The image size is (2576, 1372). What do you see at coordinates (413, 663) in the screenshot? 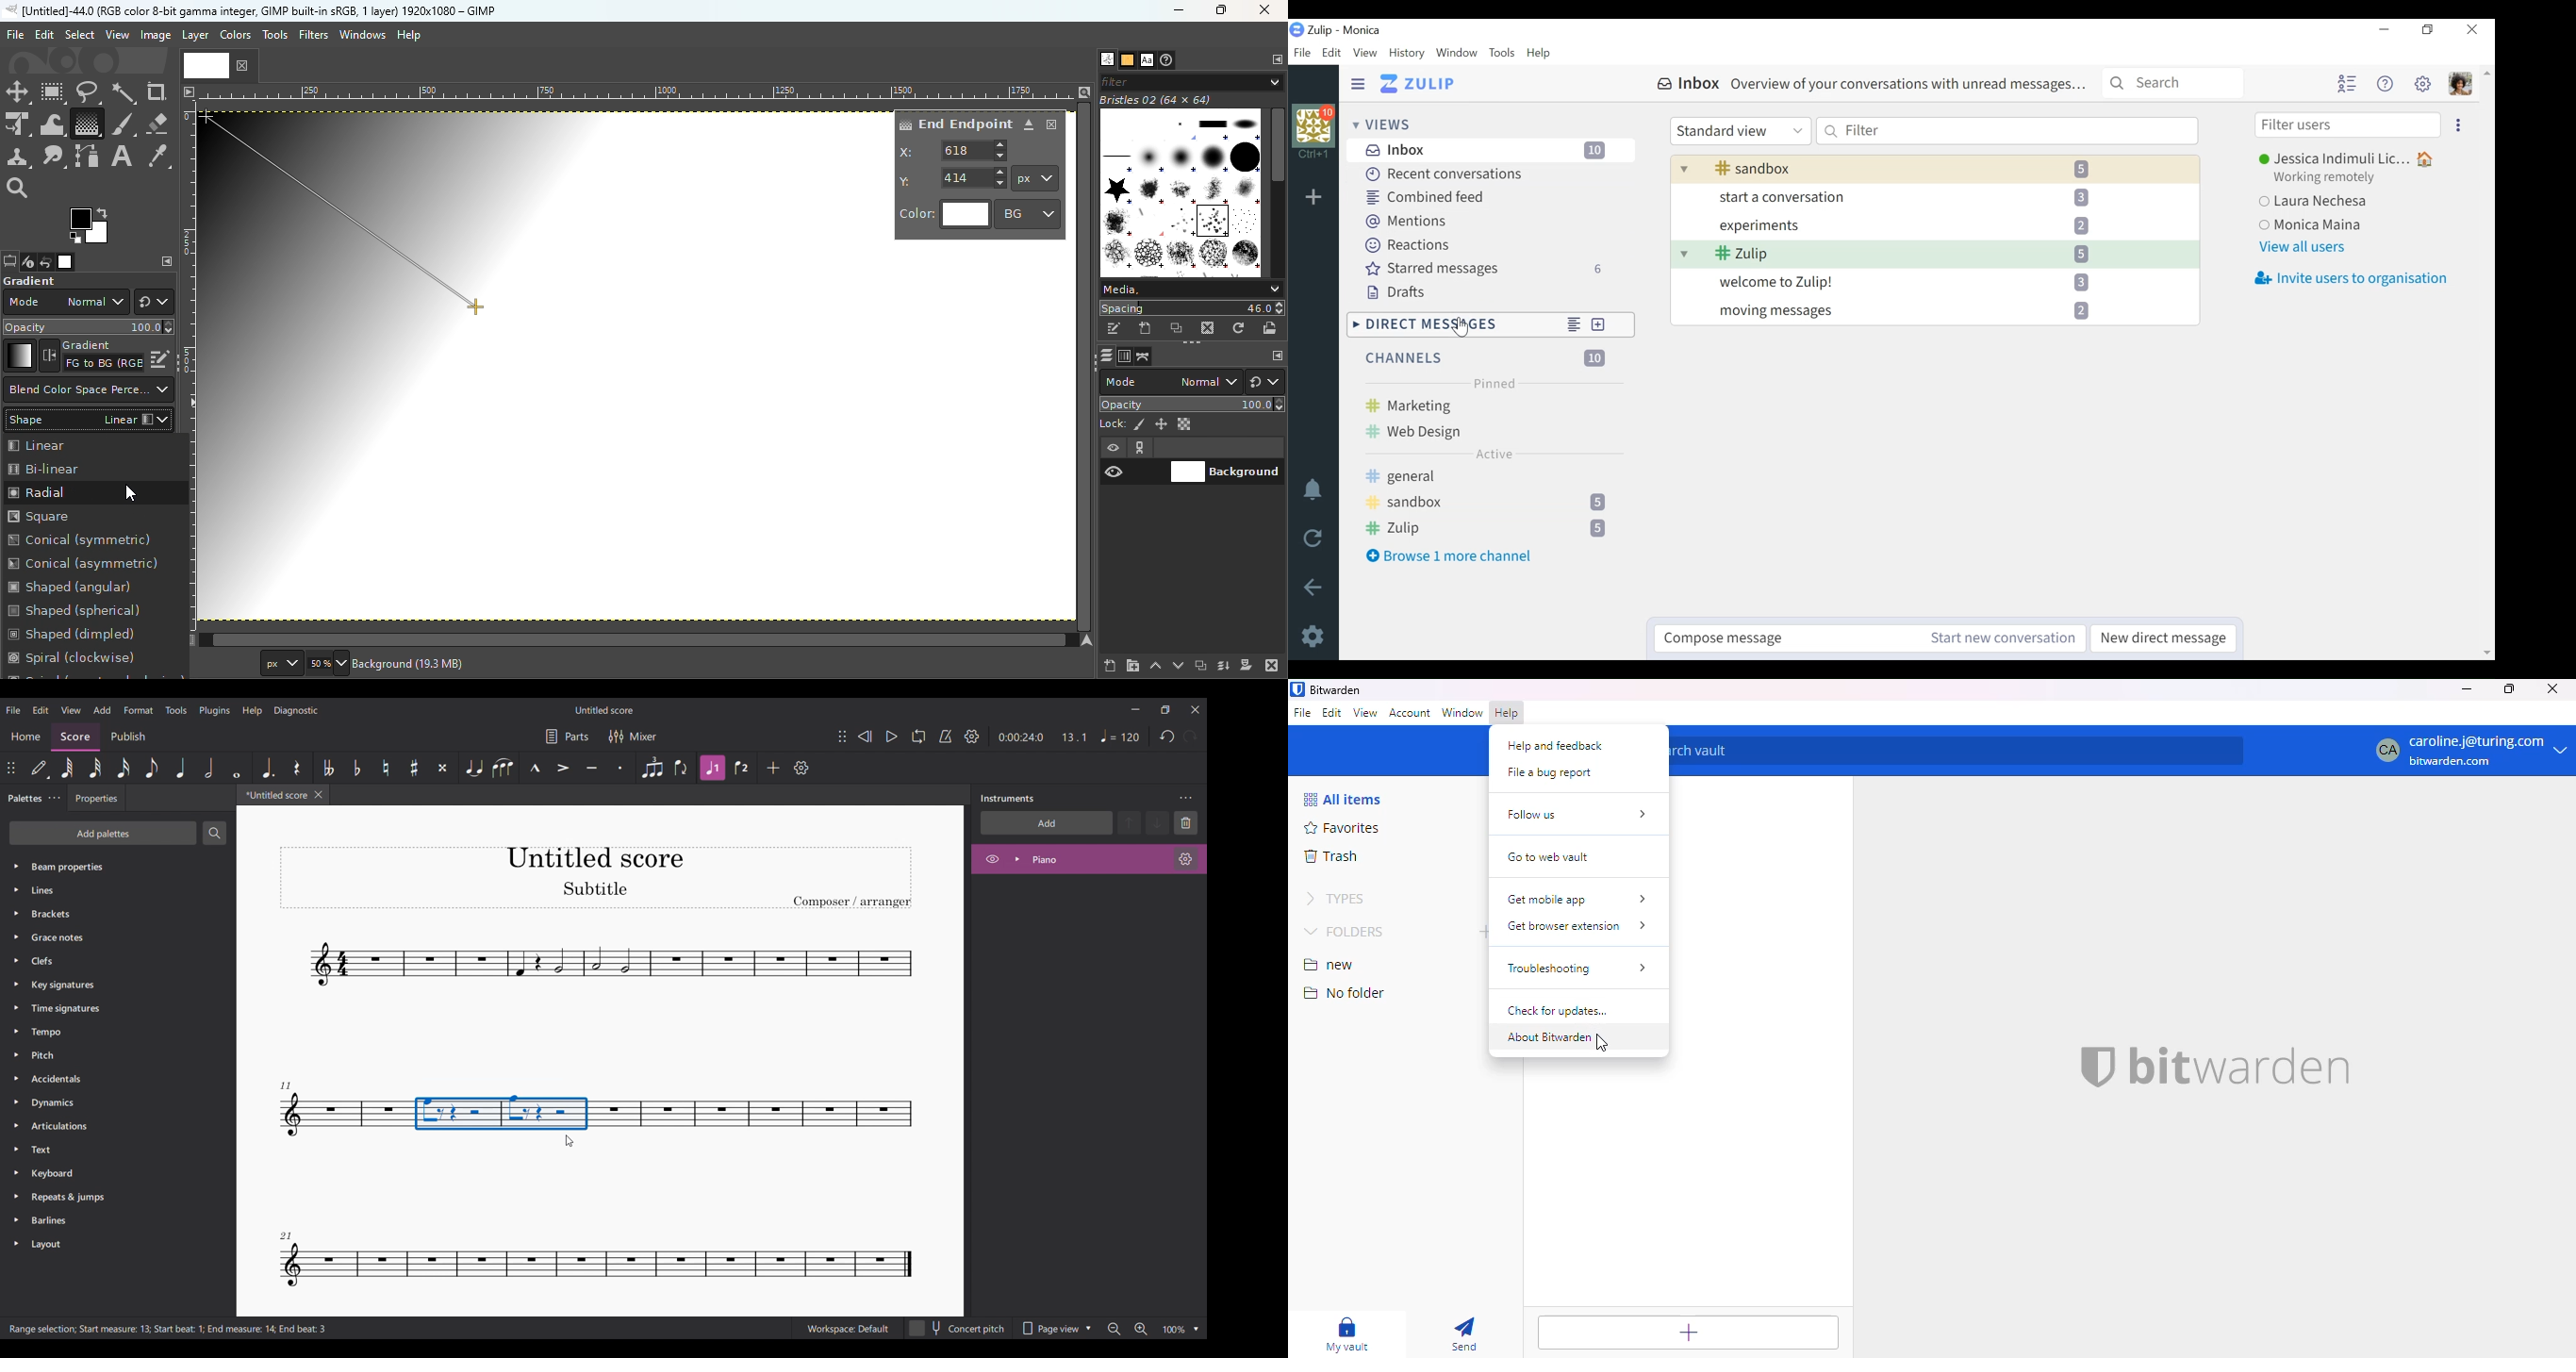
I see `background` at bounding box center [413, 663].